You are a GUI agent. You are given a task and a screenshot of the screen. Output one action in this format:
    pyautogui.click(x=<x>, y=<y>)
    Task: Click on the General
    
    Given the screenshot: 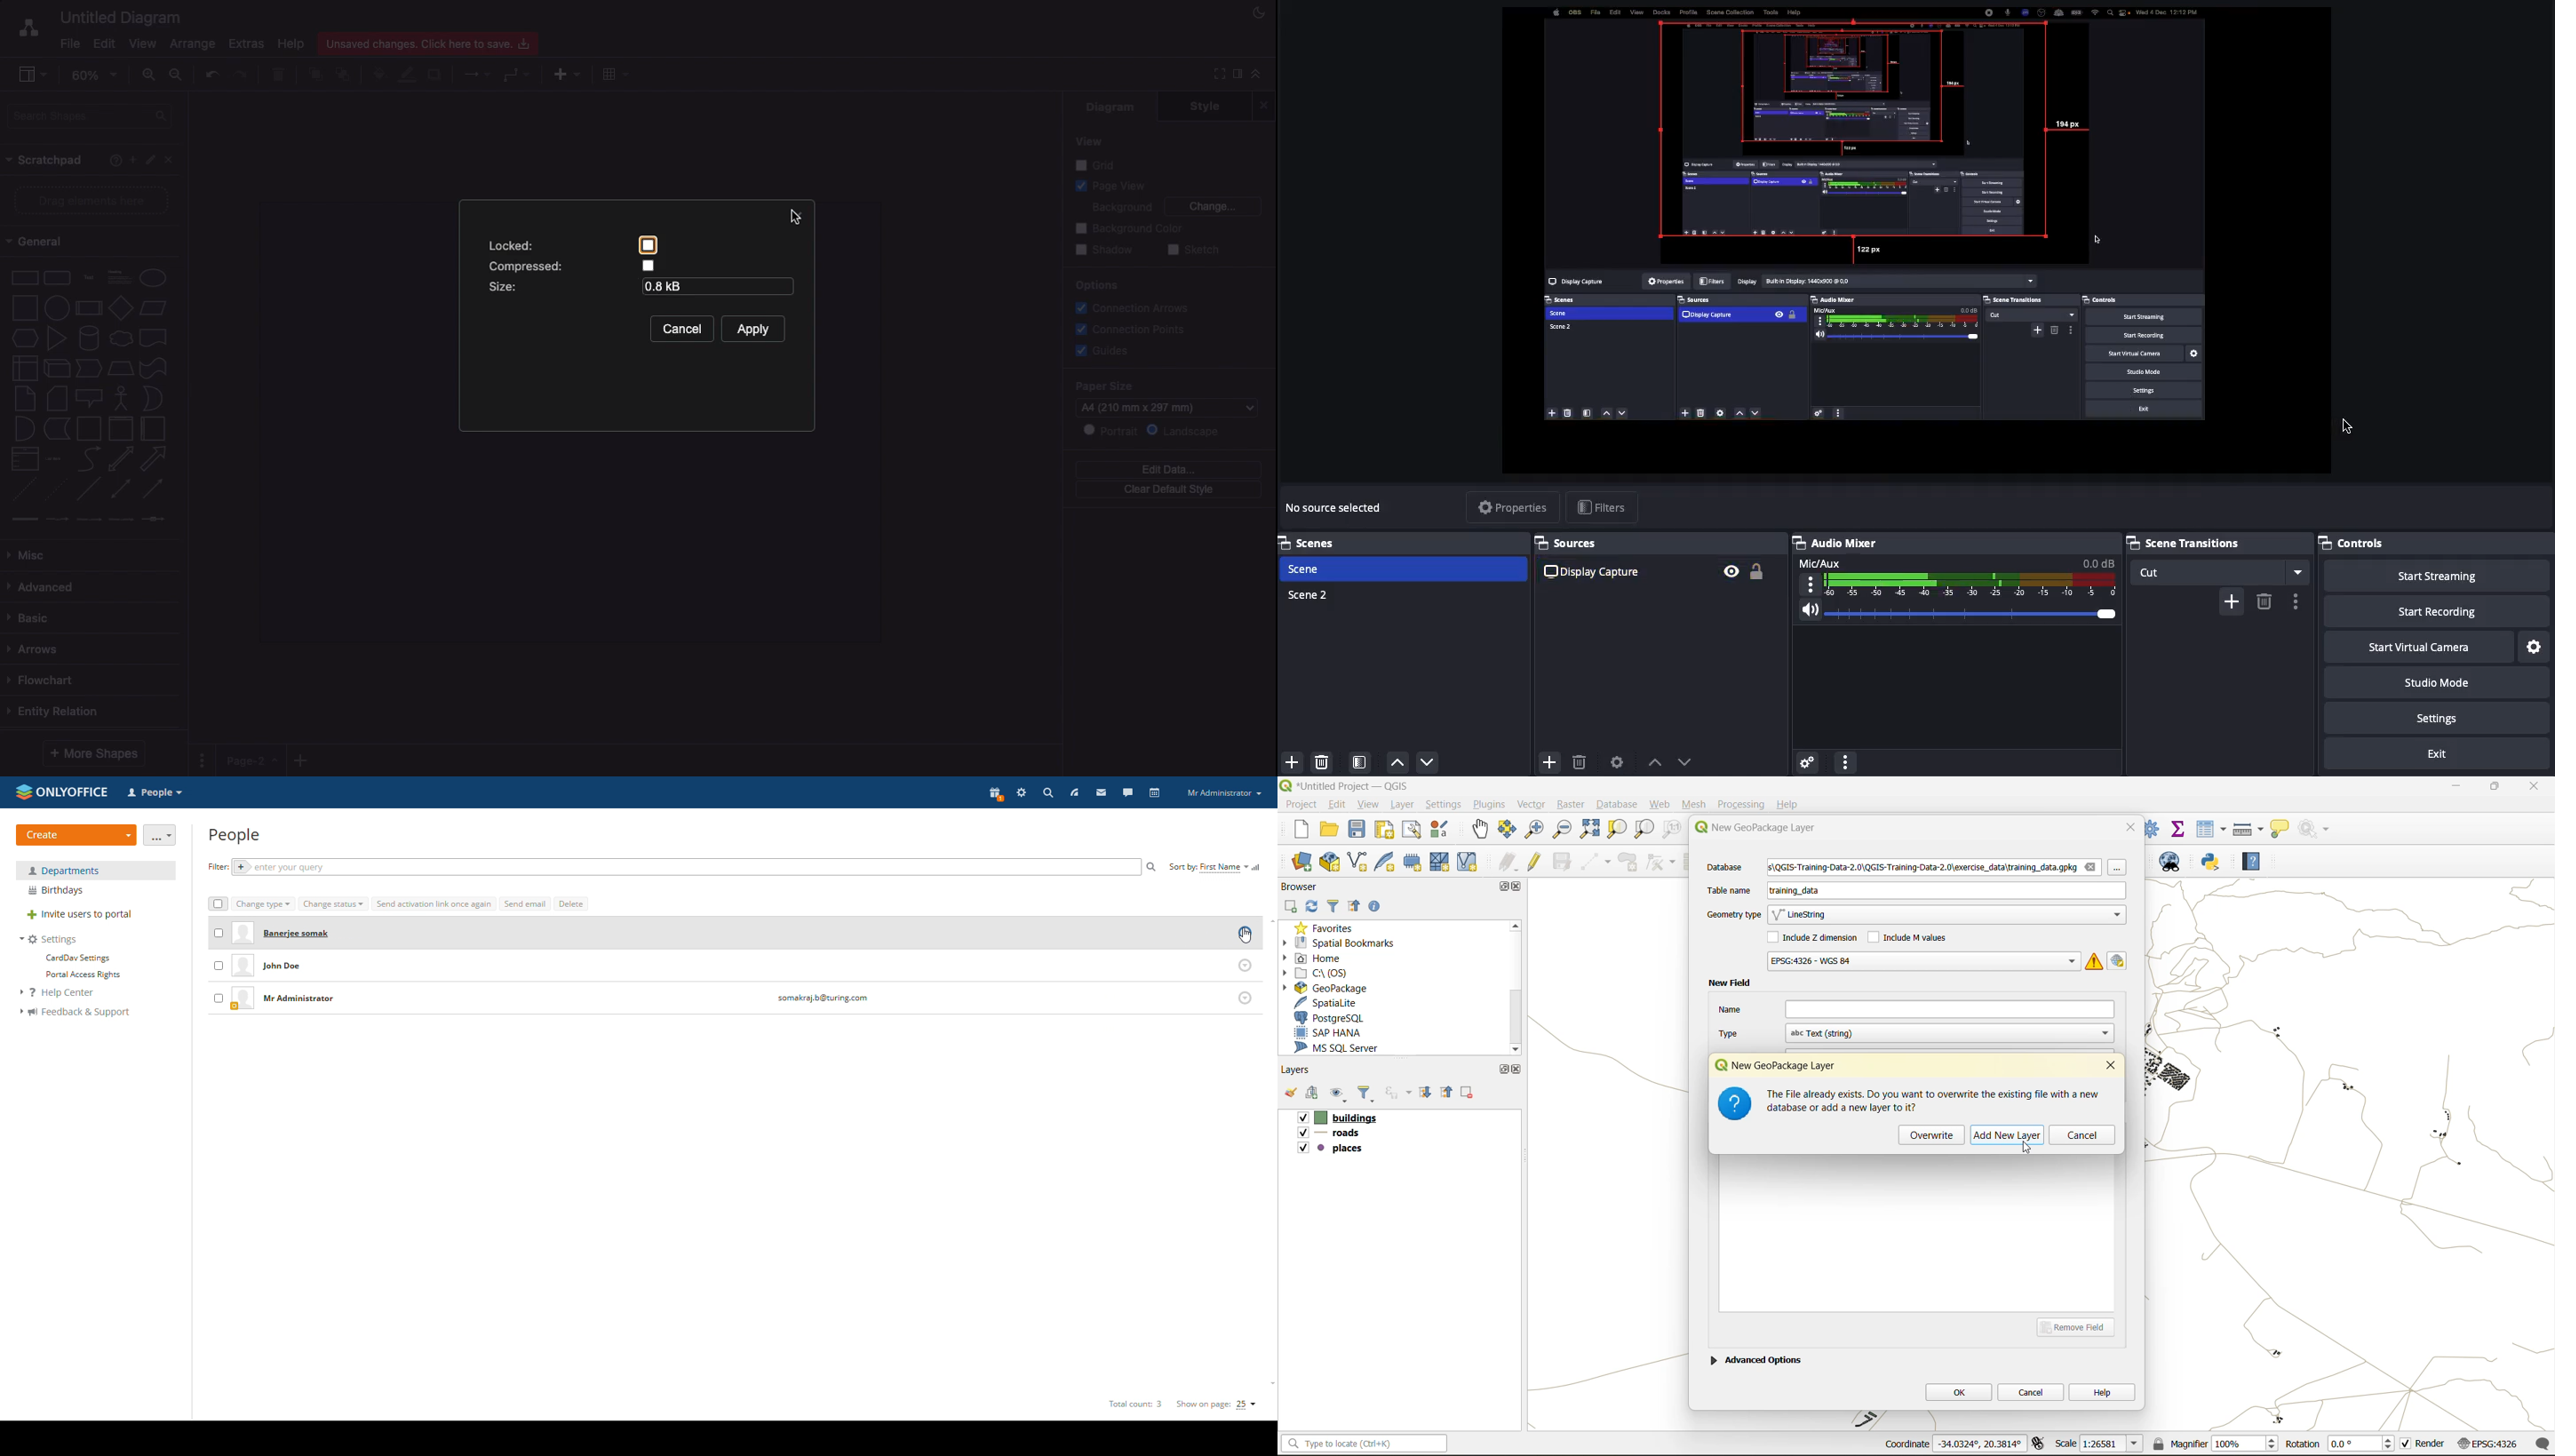 What is the action you would take?
    pyautogui.click(x=43, y=241)
    